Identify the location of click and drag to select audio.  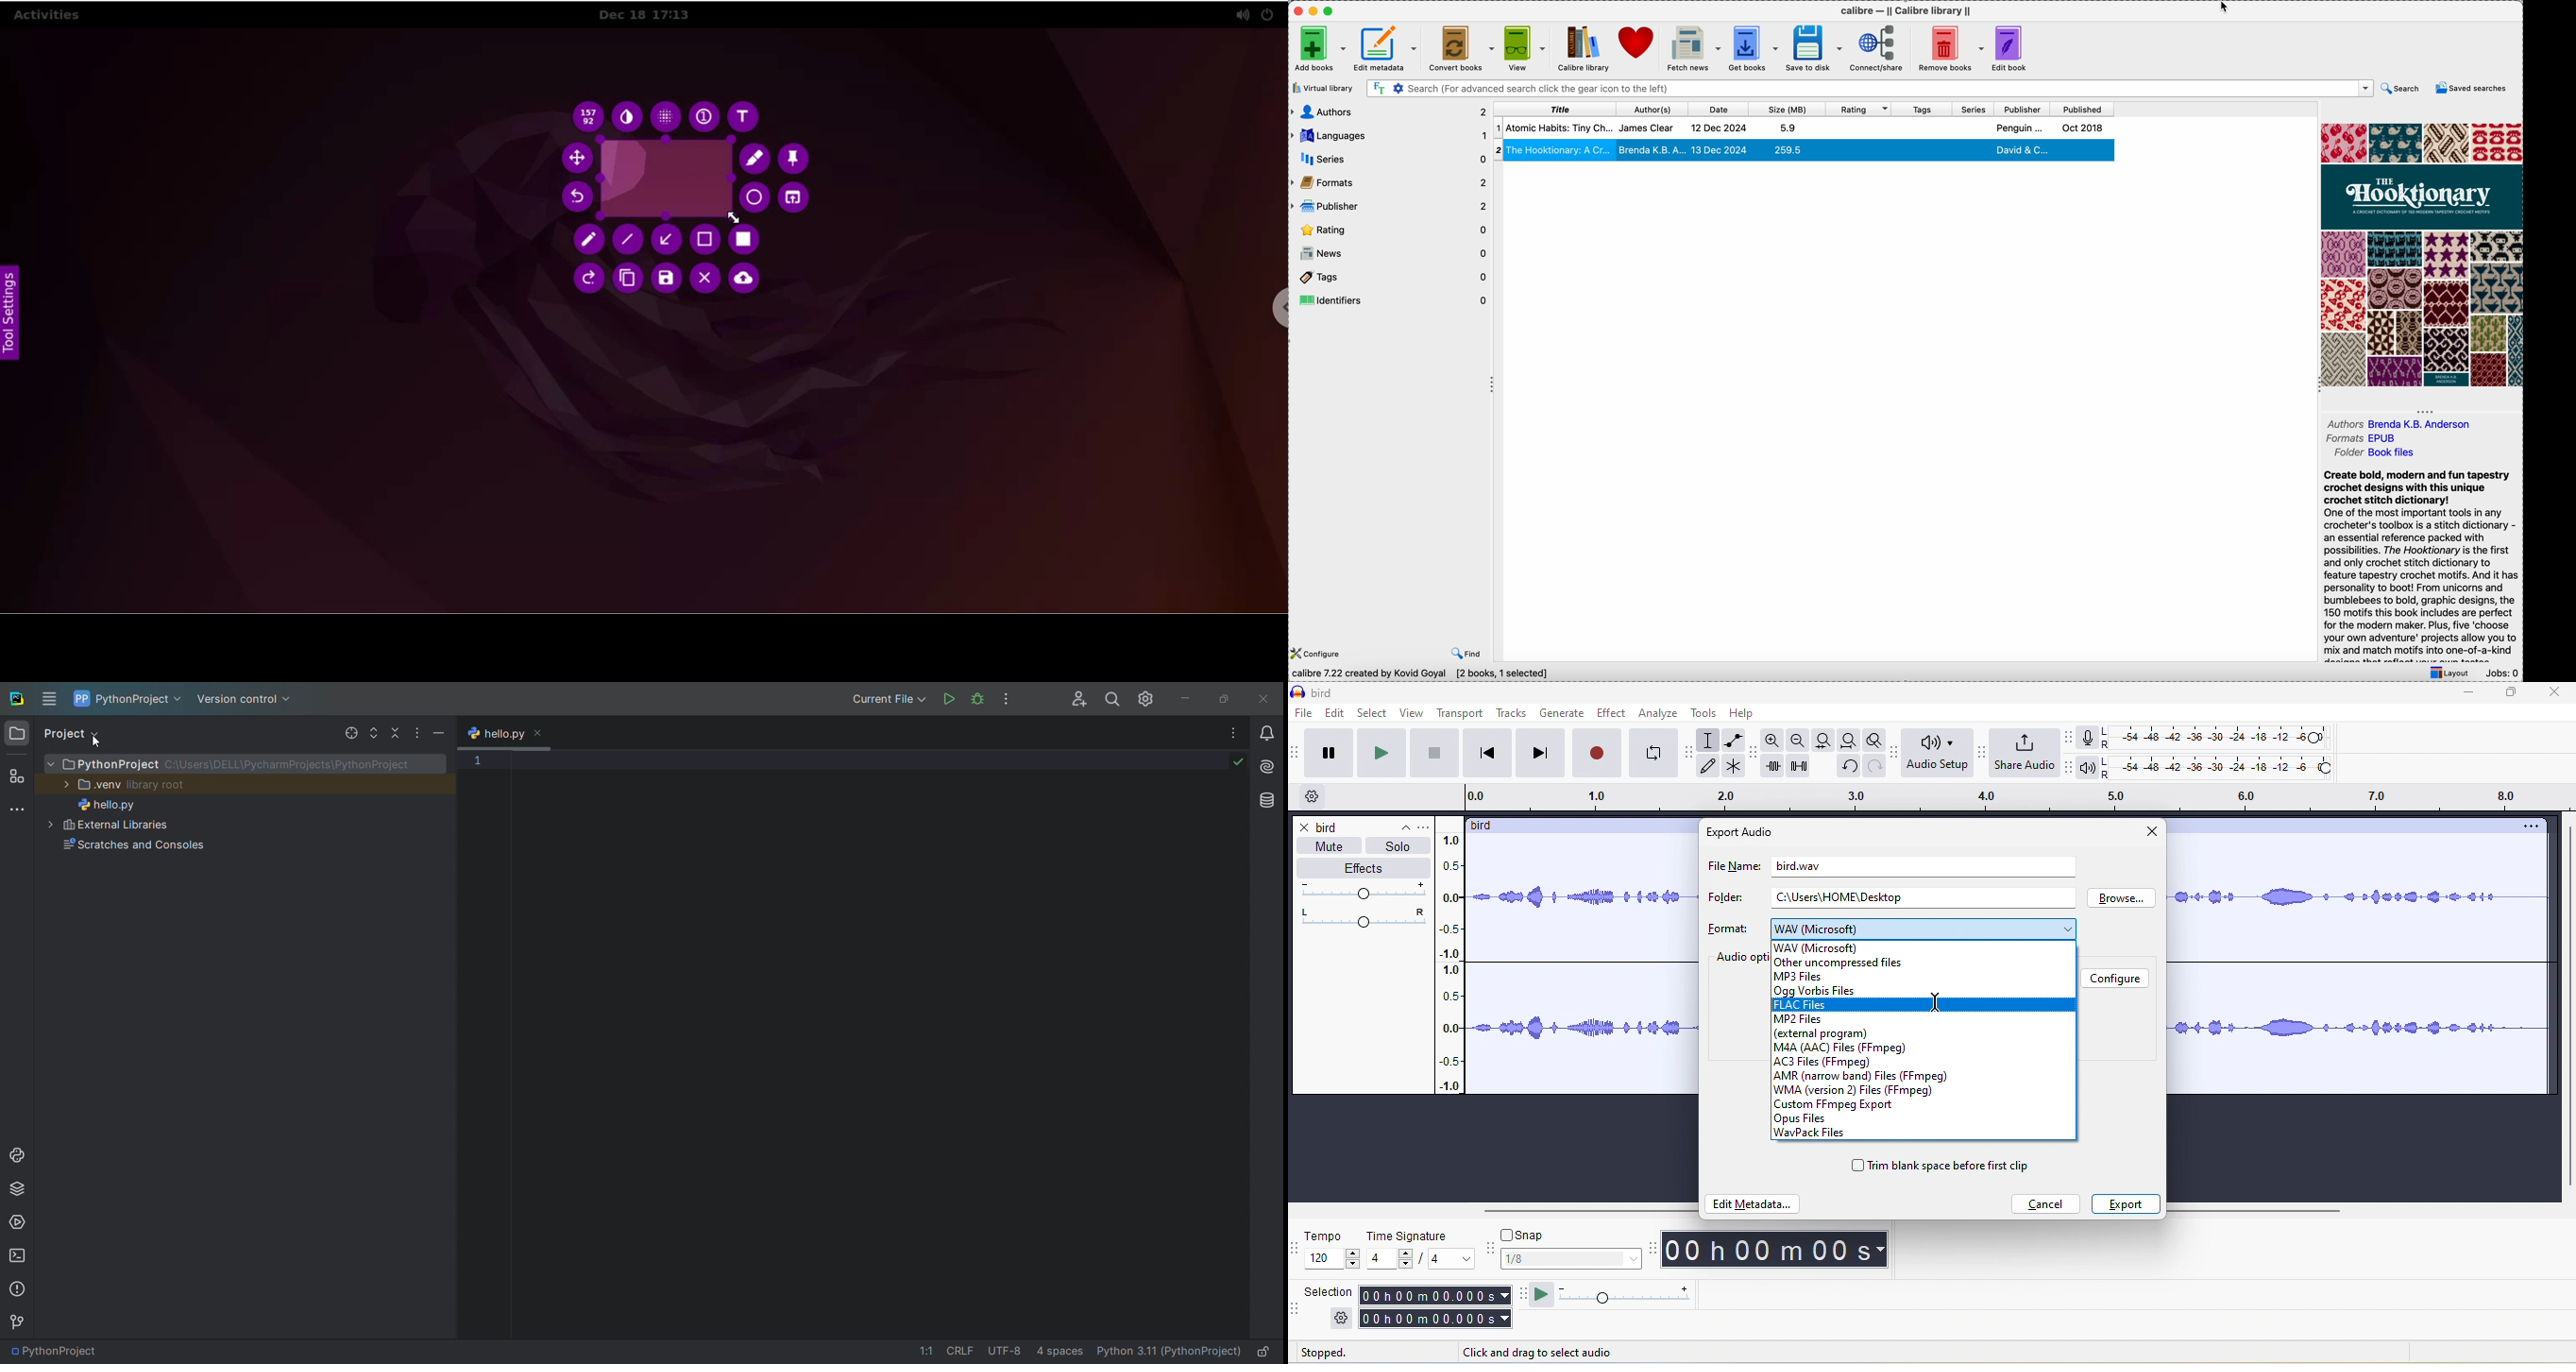
(1554, 1350).